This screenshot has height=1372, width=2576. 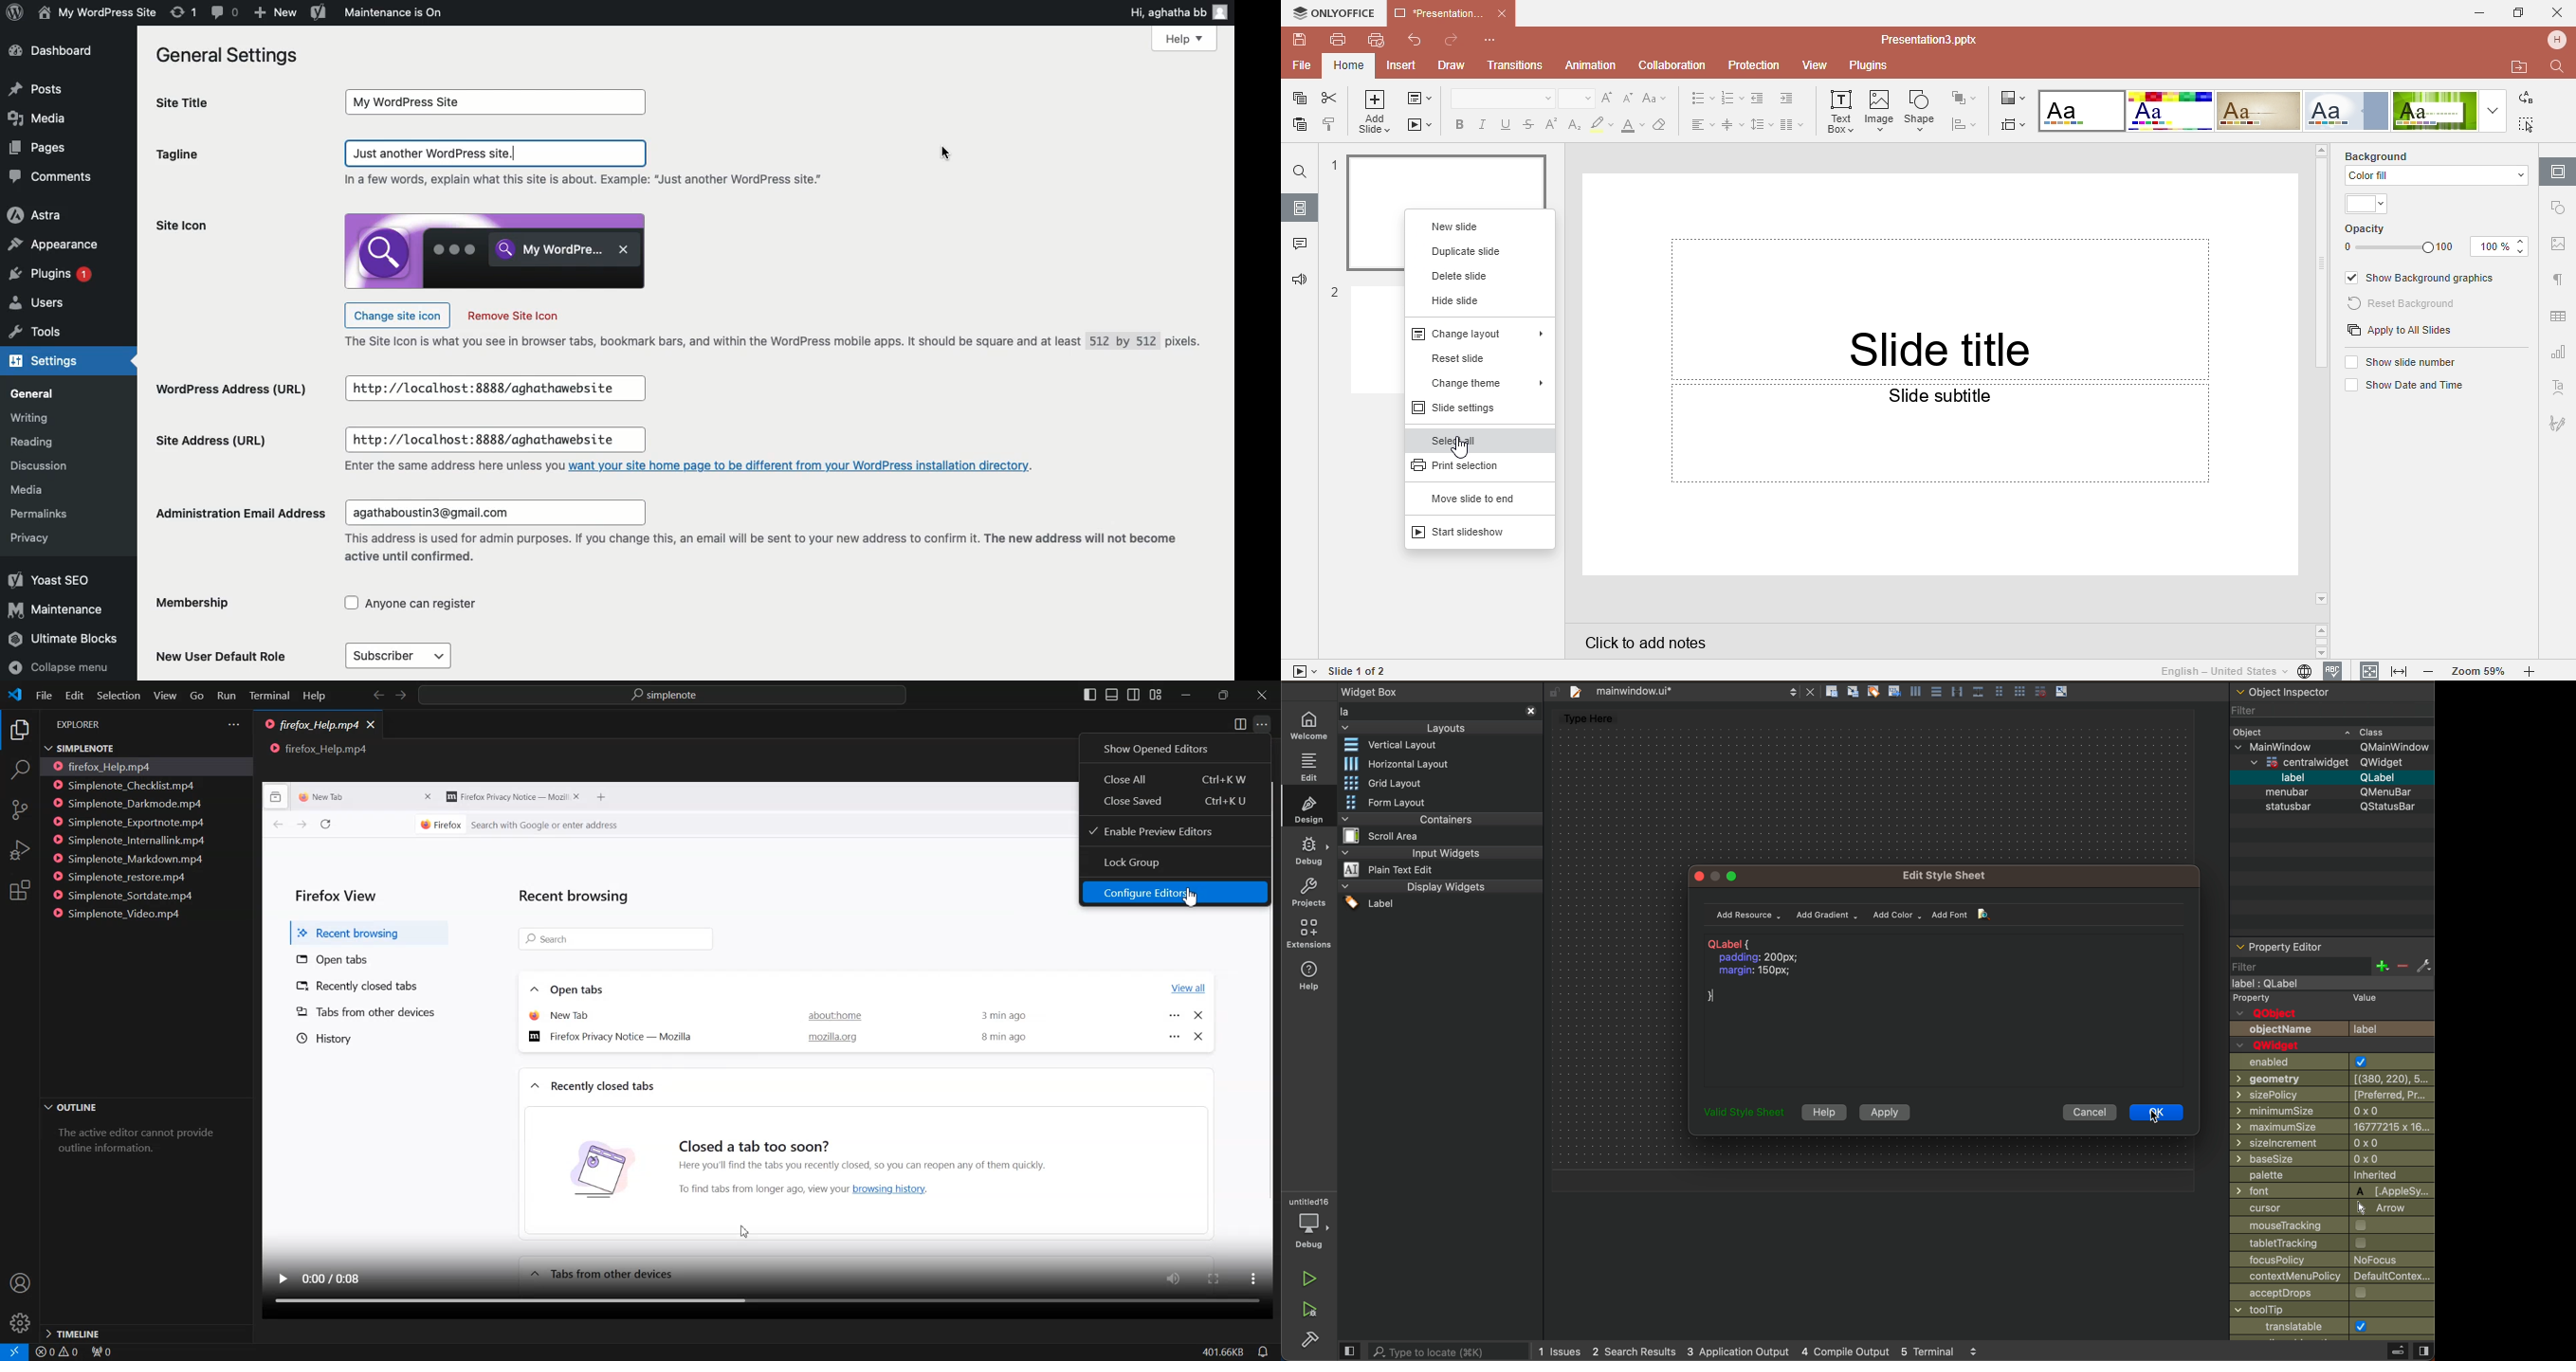 What do you see at coordinates (273, 13) in the screenshot?
I see `New` at bounding box center [273, 13].